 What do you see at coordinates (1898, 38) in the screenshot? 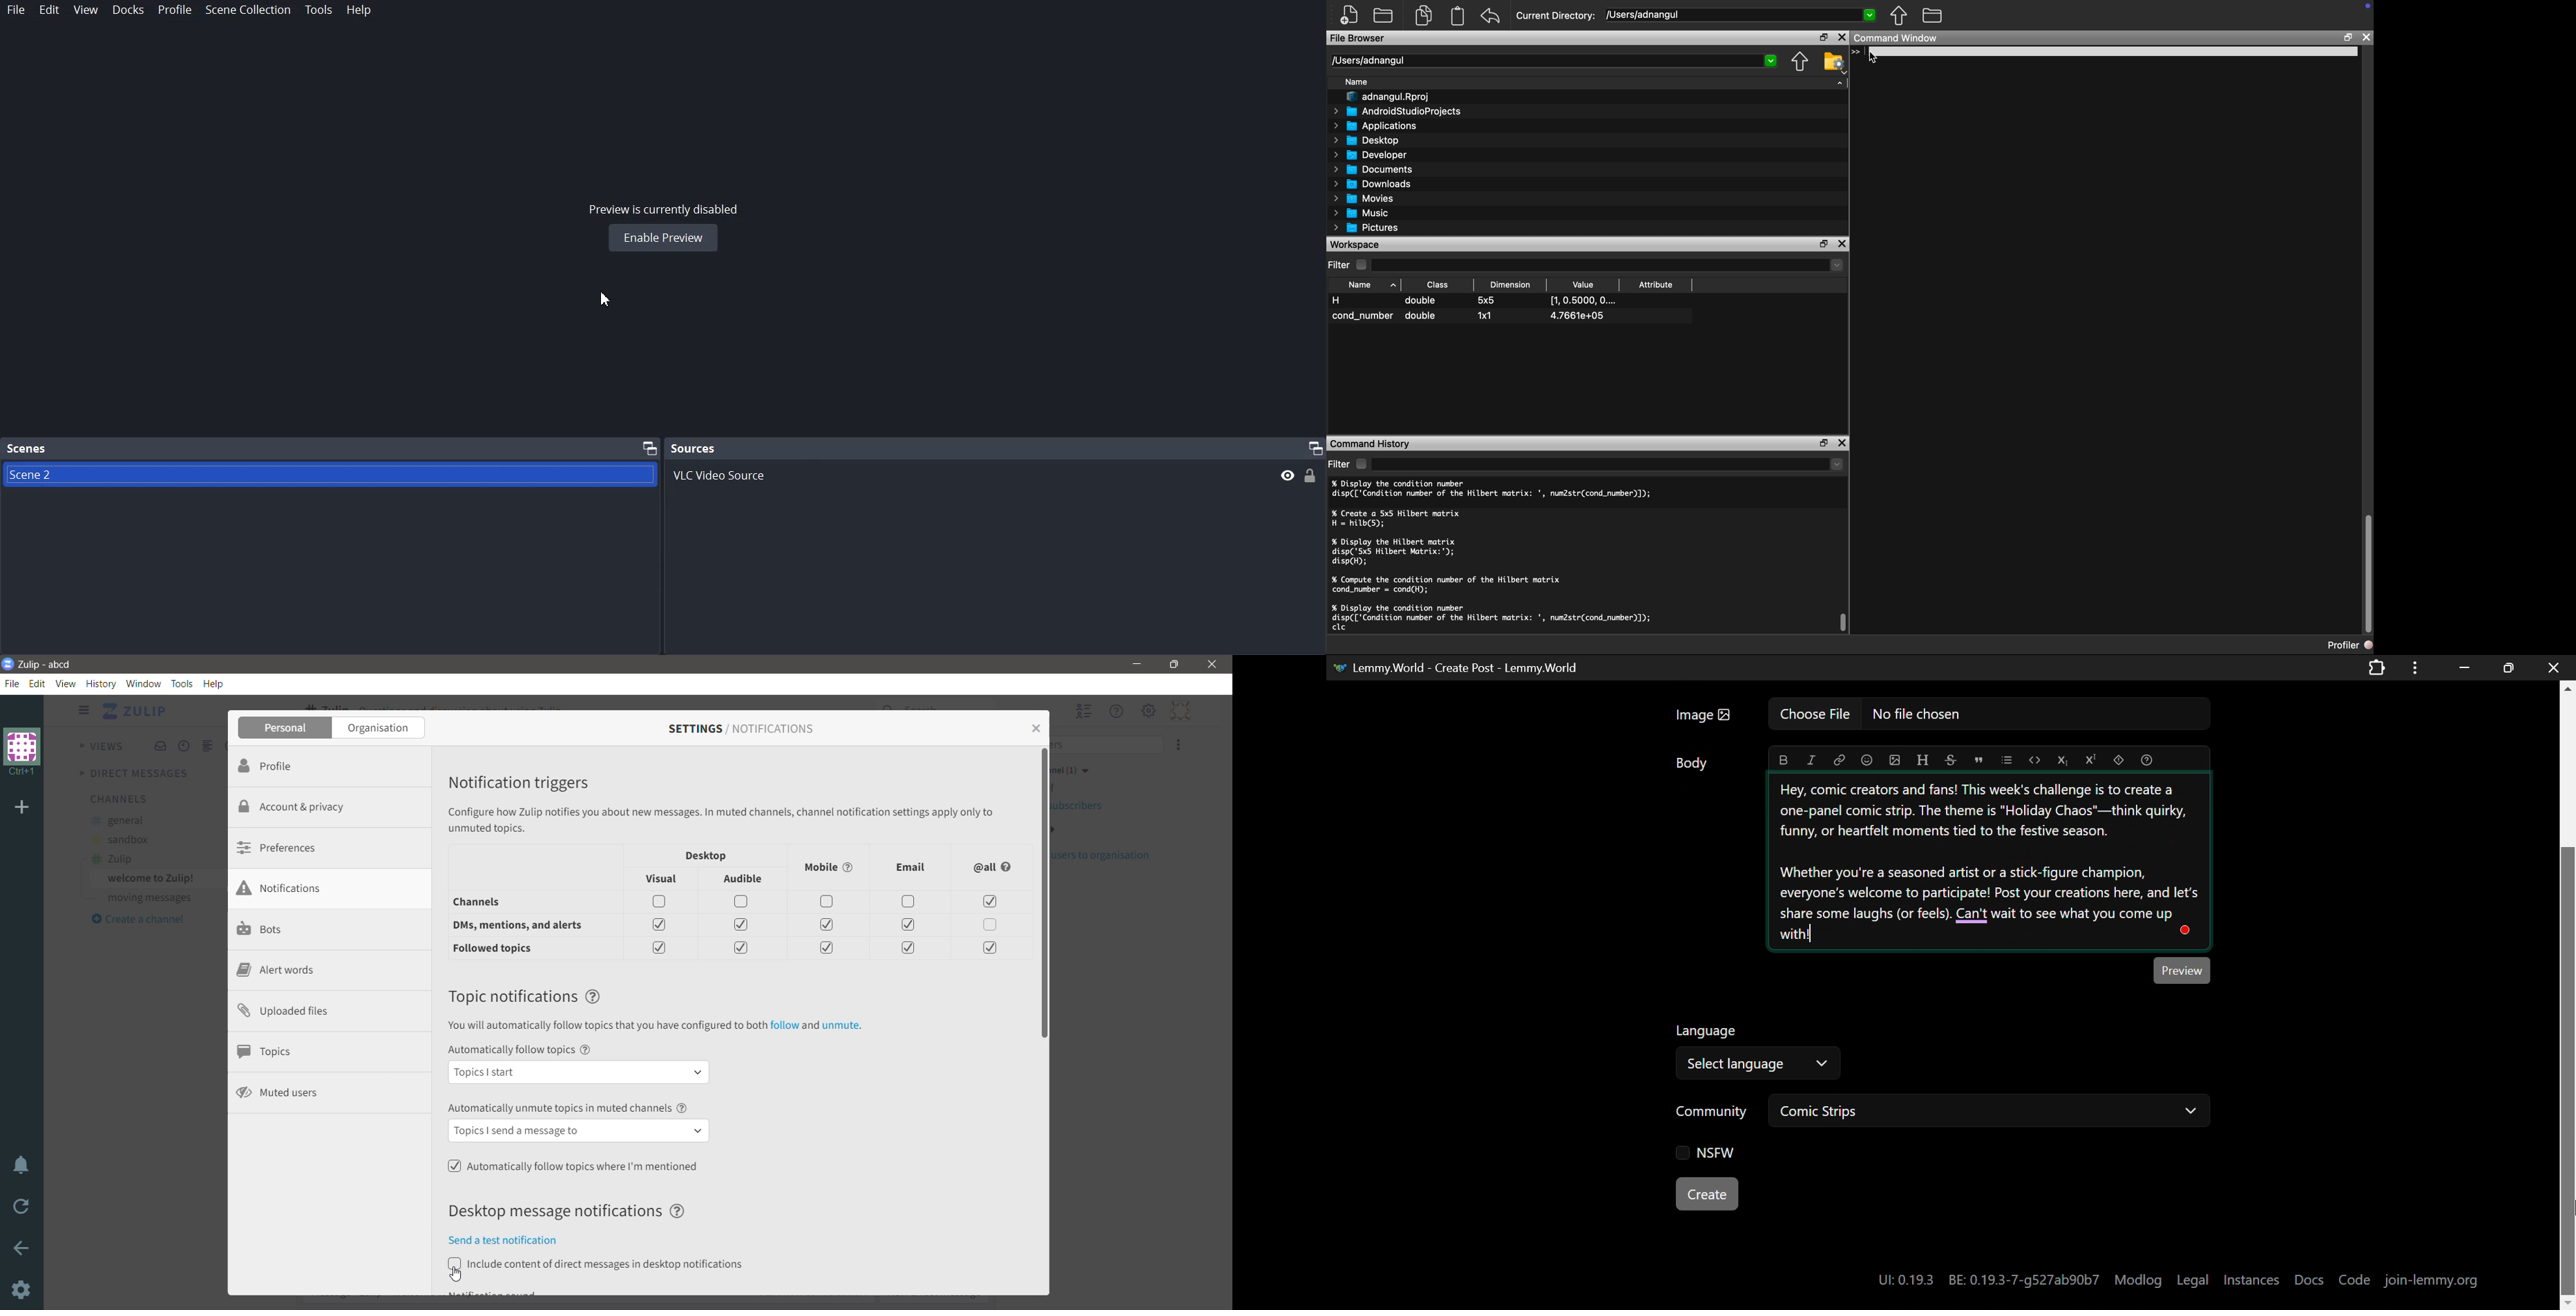
I see `Command Window` at bounding box center [1898, 38].